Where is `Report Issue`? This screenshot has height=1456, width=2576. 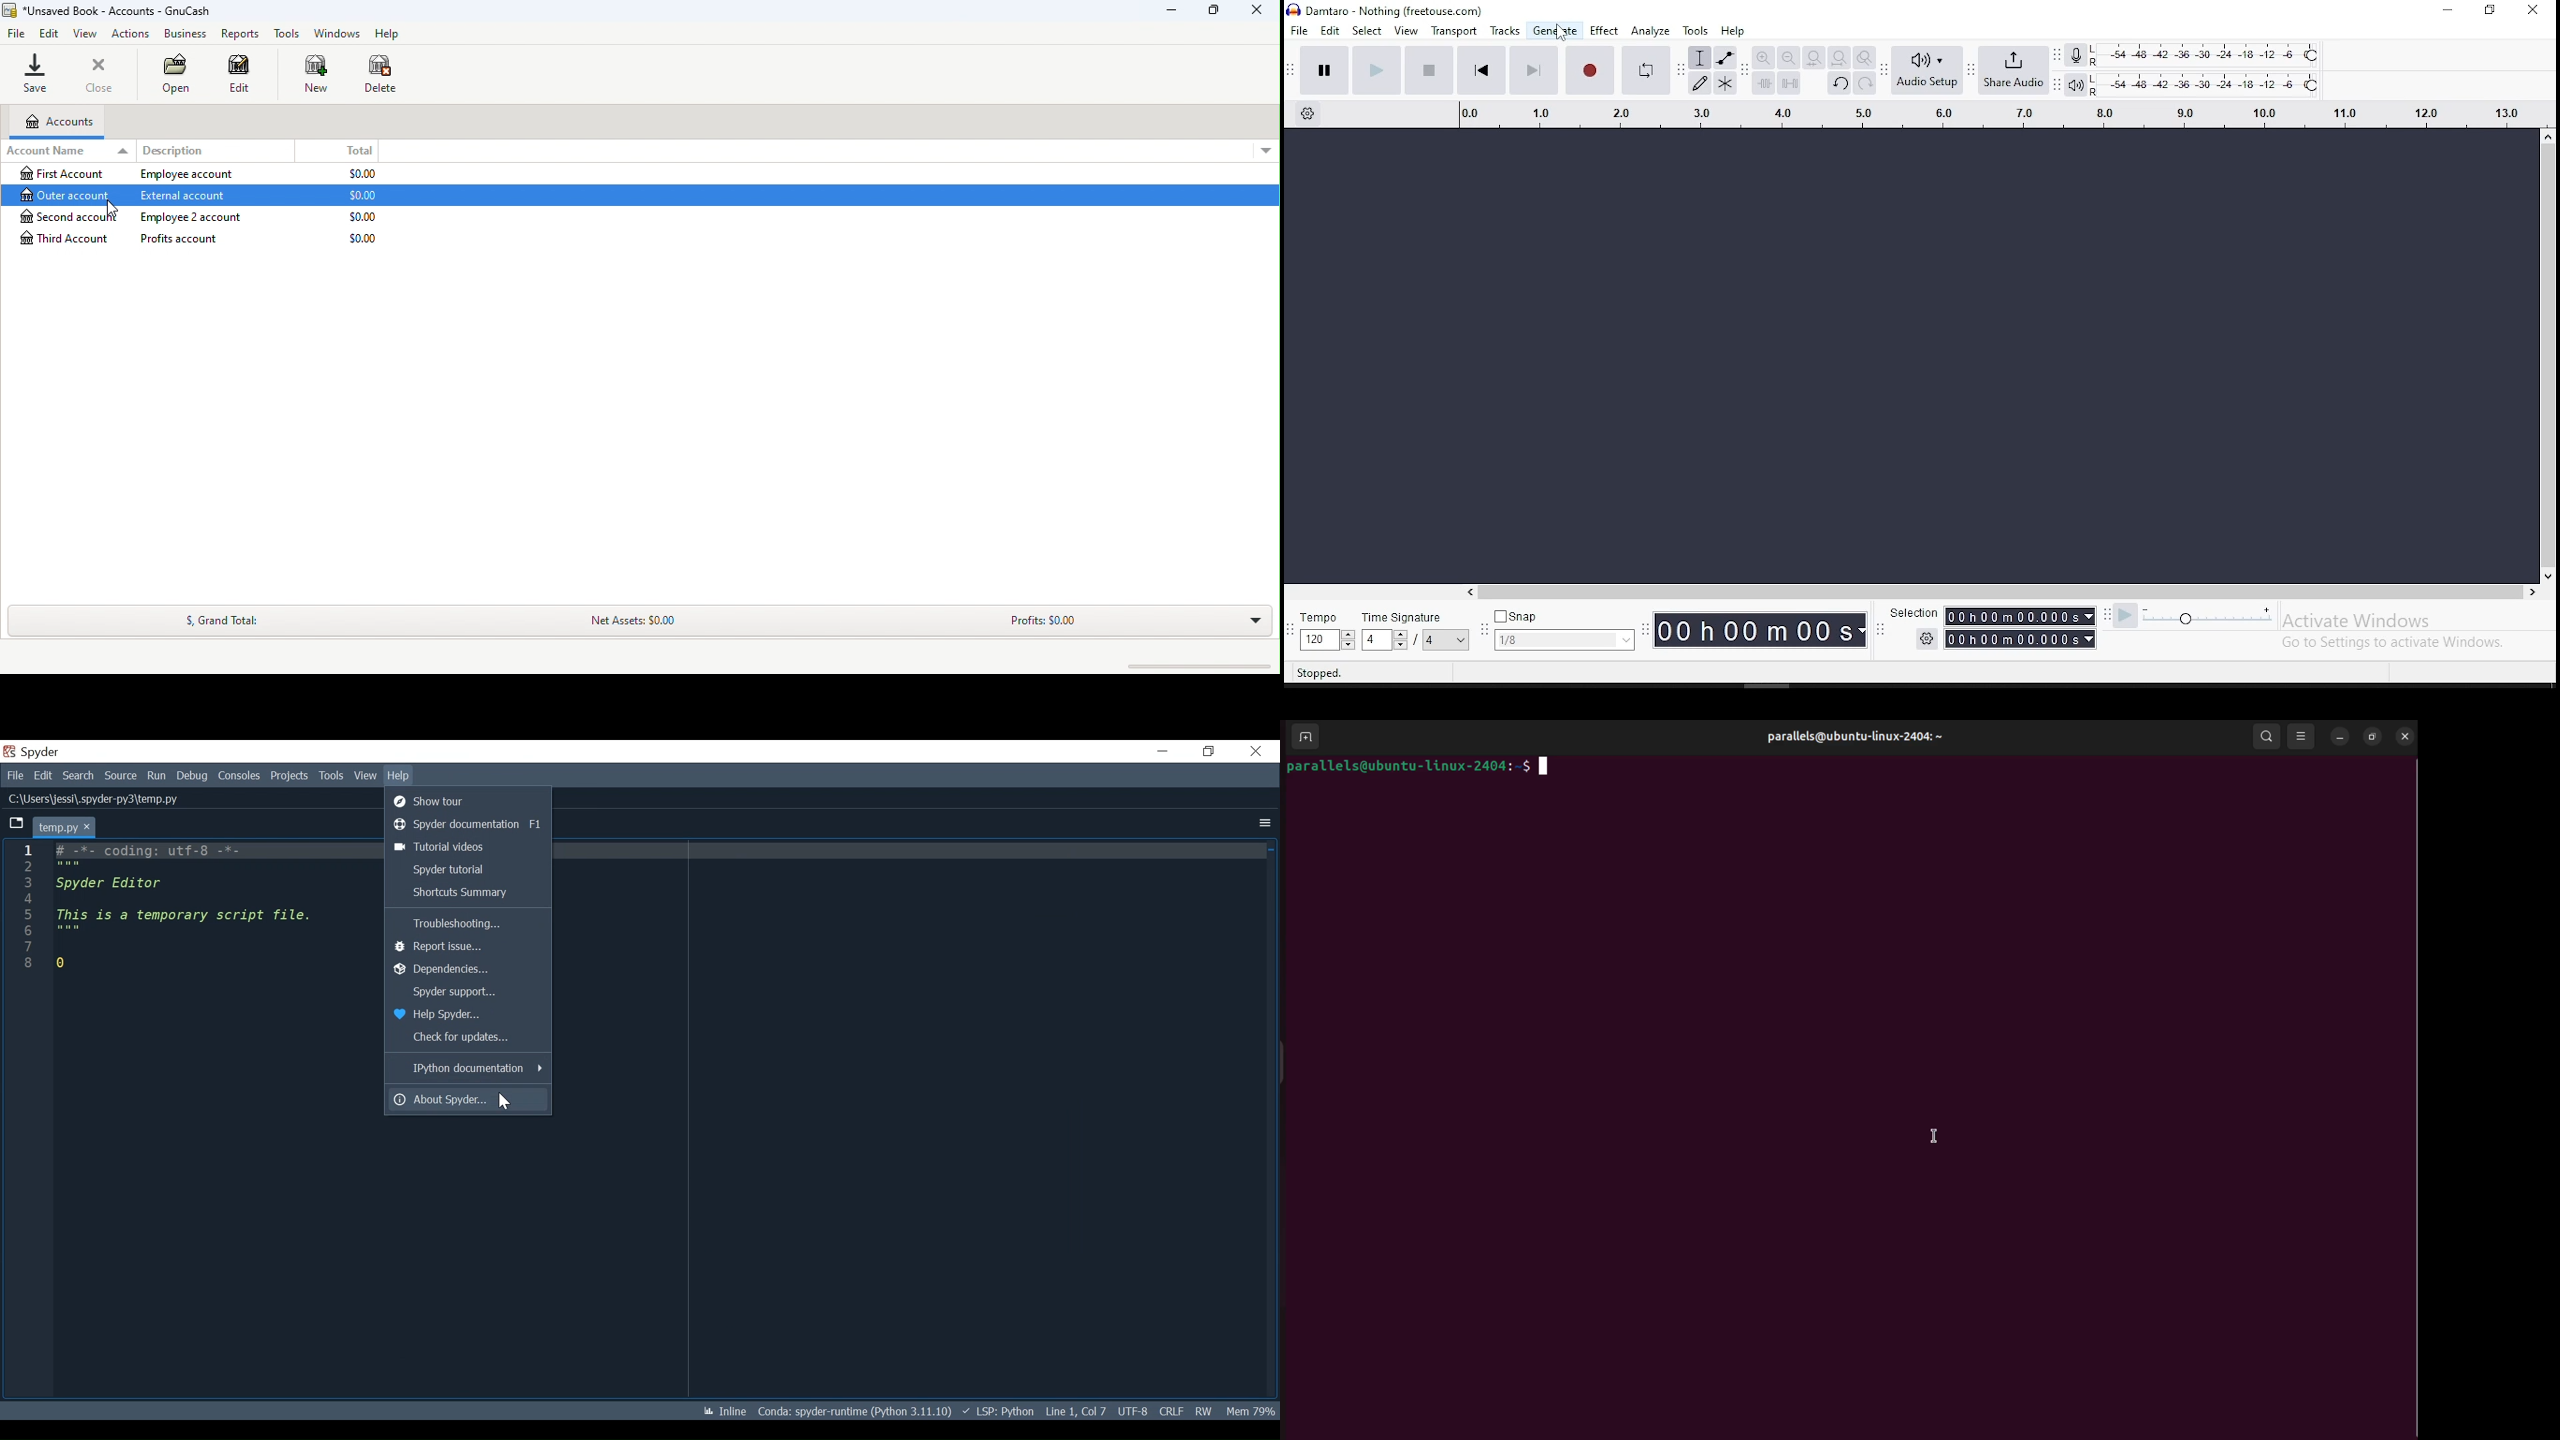 Report Issue is located at coordinates (467, 948).